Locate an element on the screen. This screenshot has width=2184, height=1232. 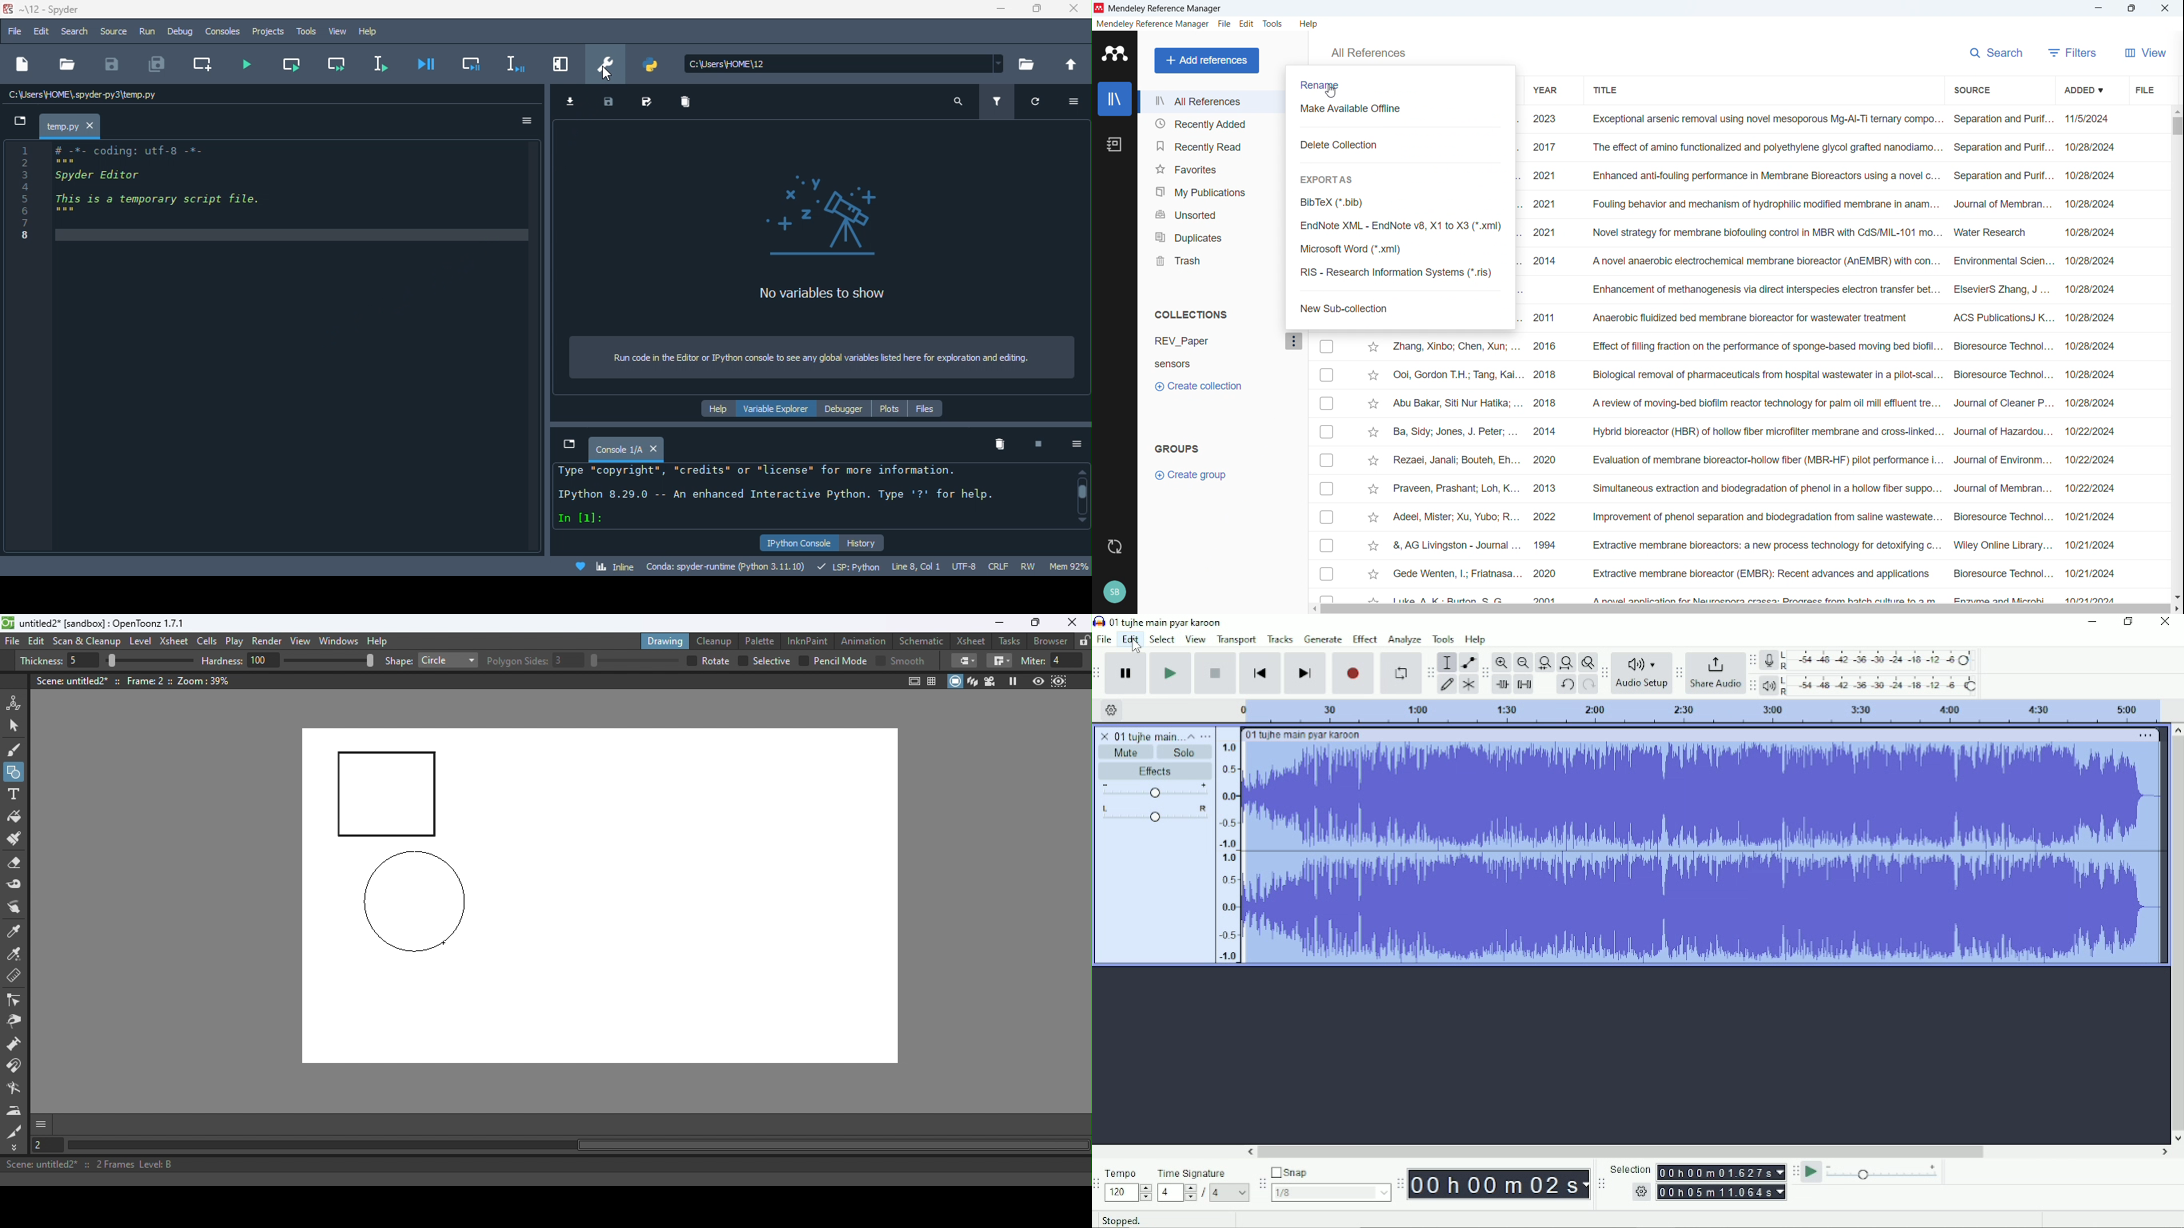
Timeline options is located at coordinates (1110, 710).